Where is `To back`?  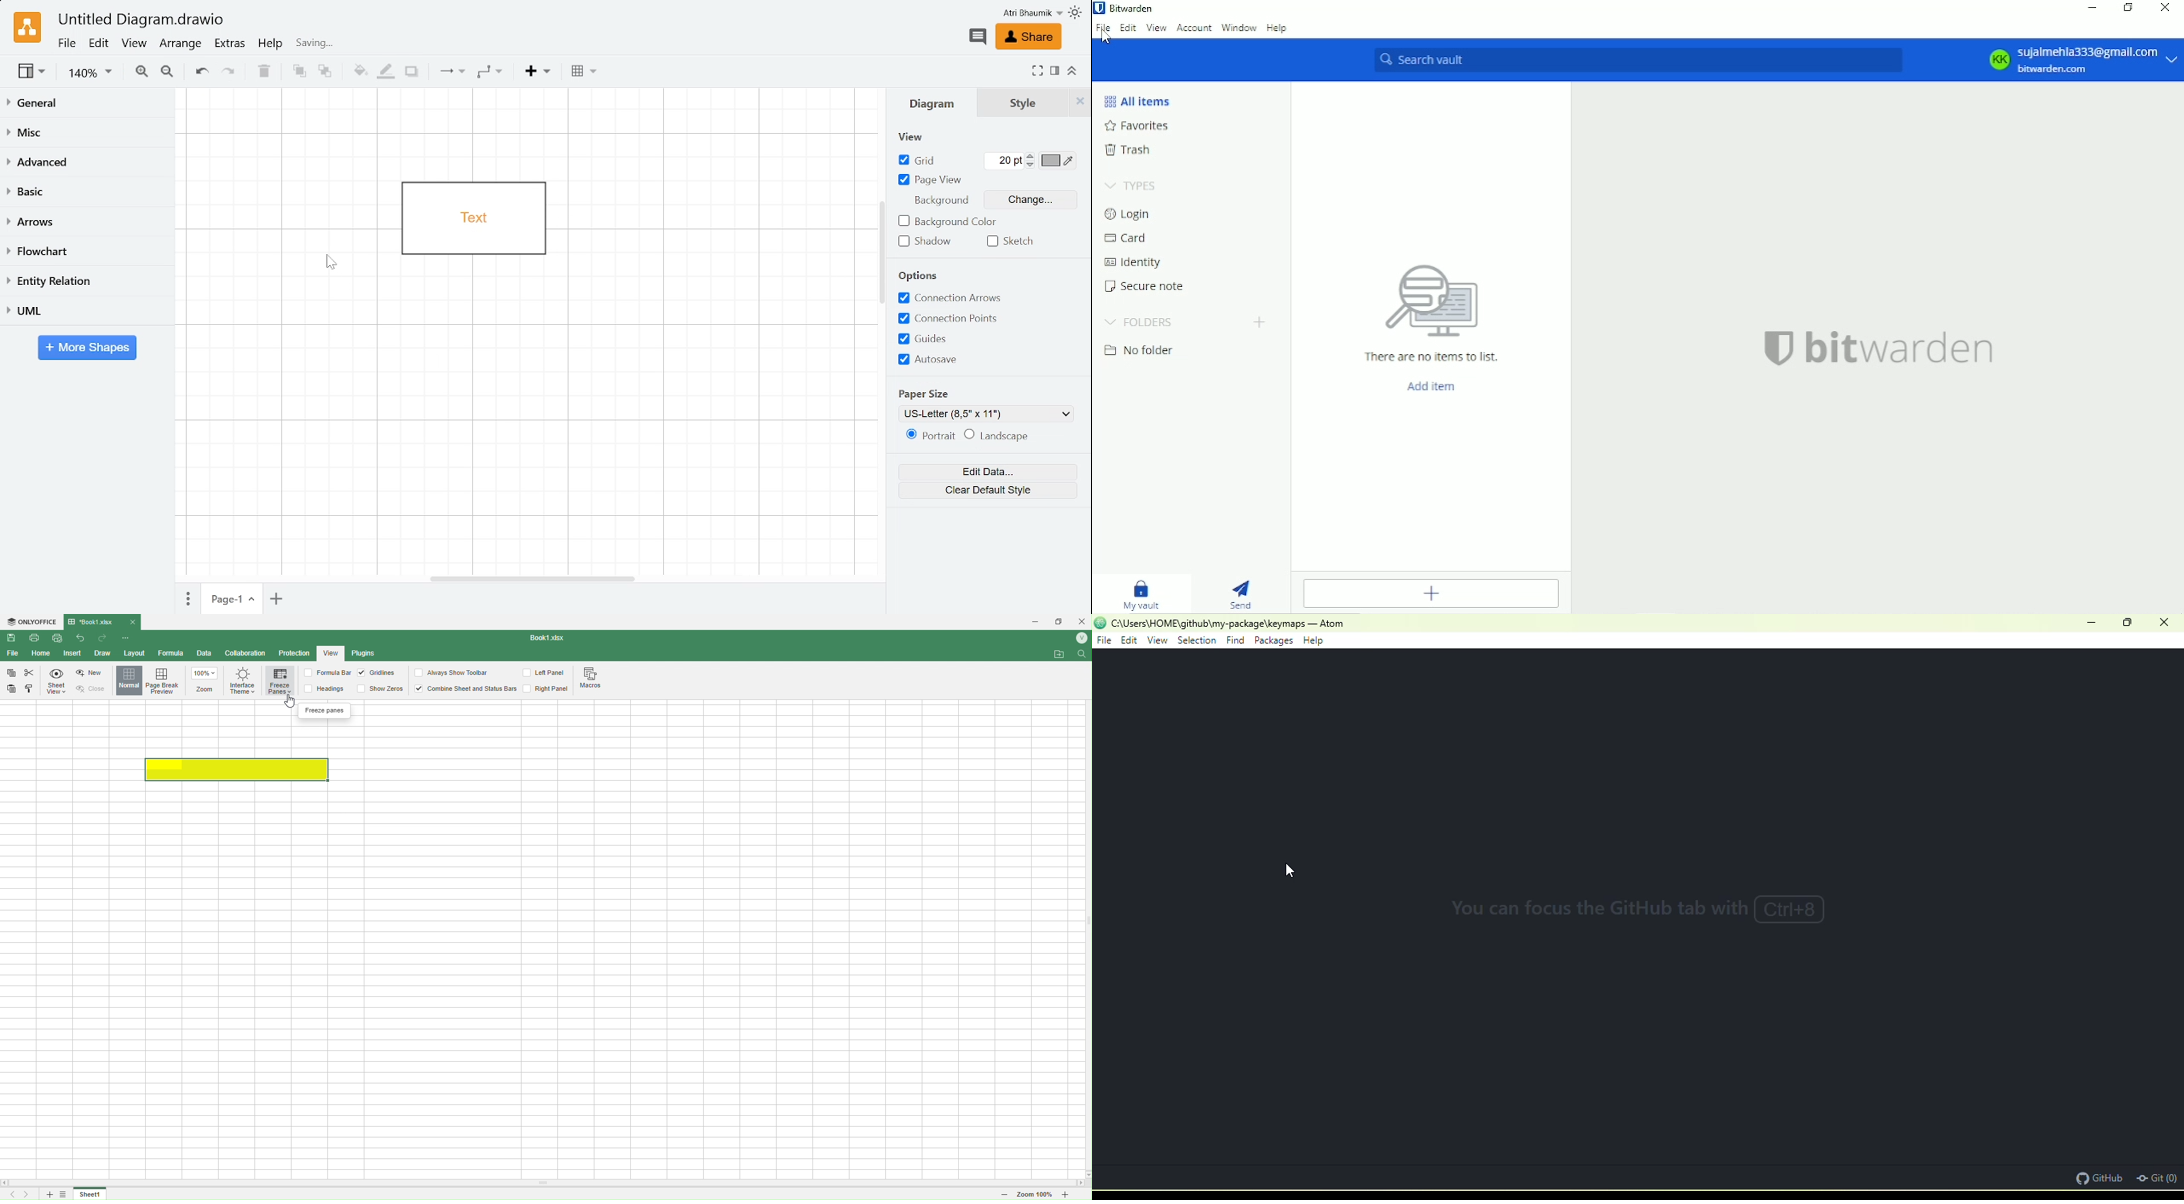 To back is located at coordinates (327, 72).